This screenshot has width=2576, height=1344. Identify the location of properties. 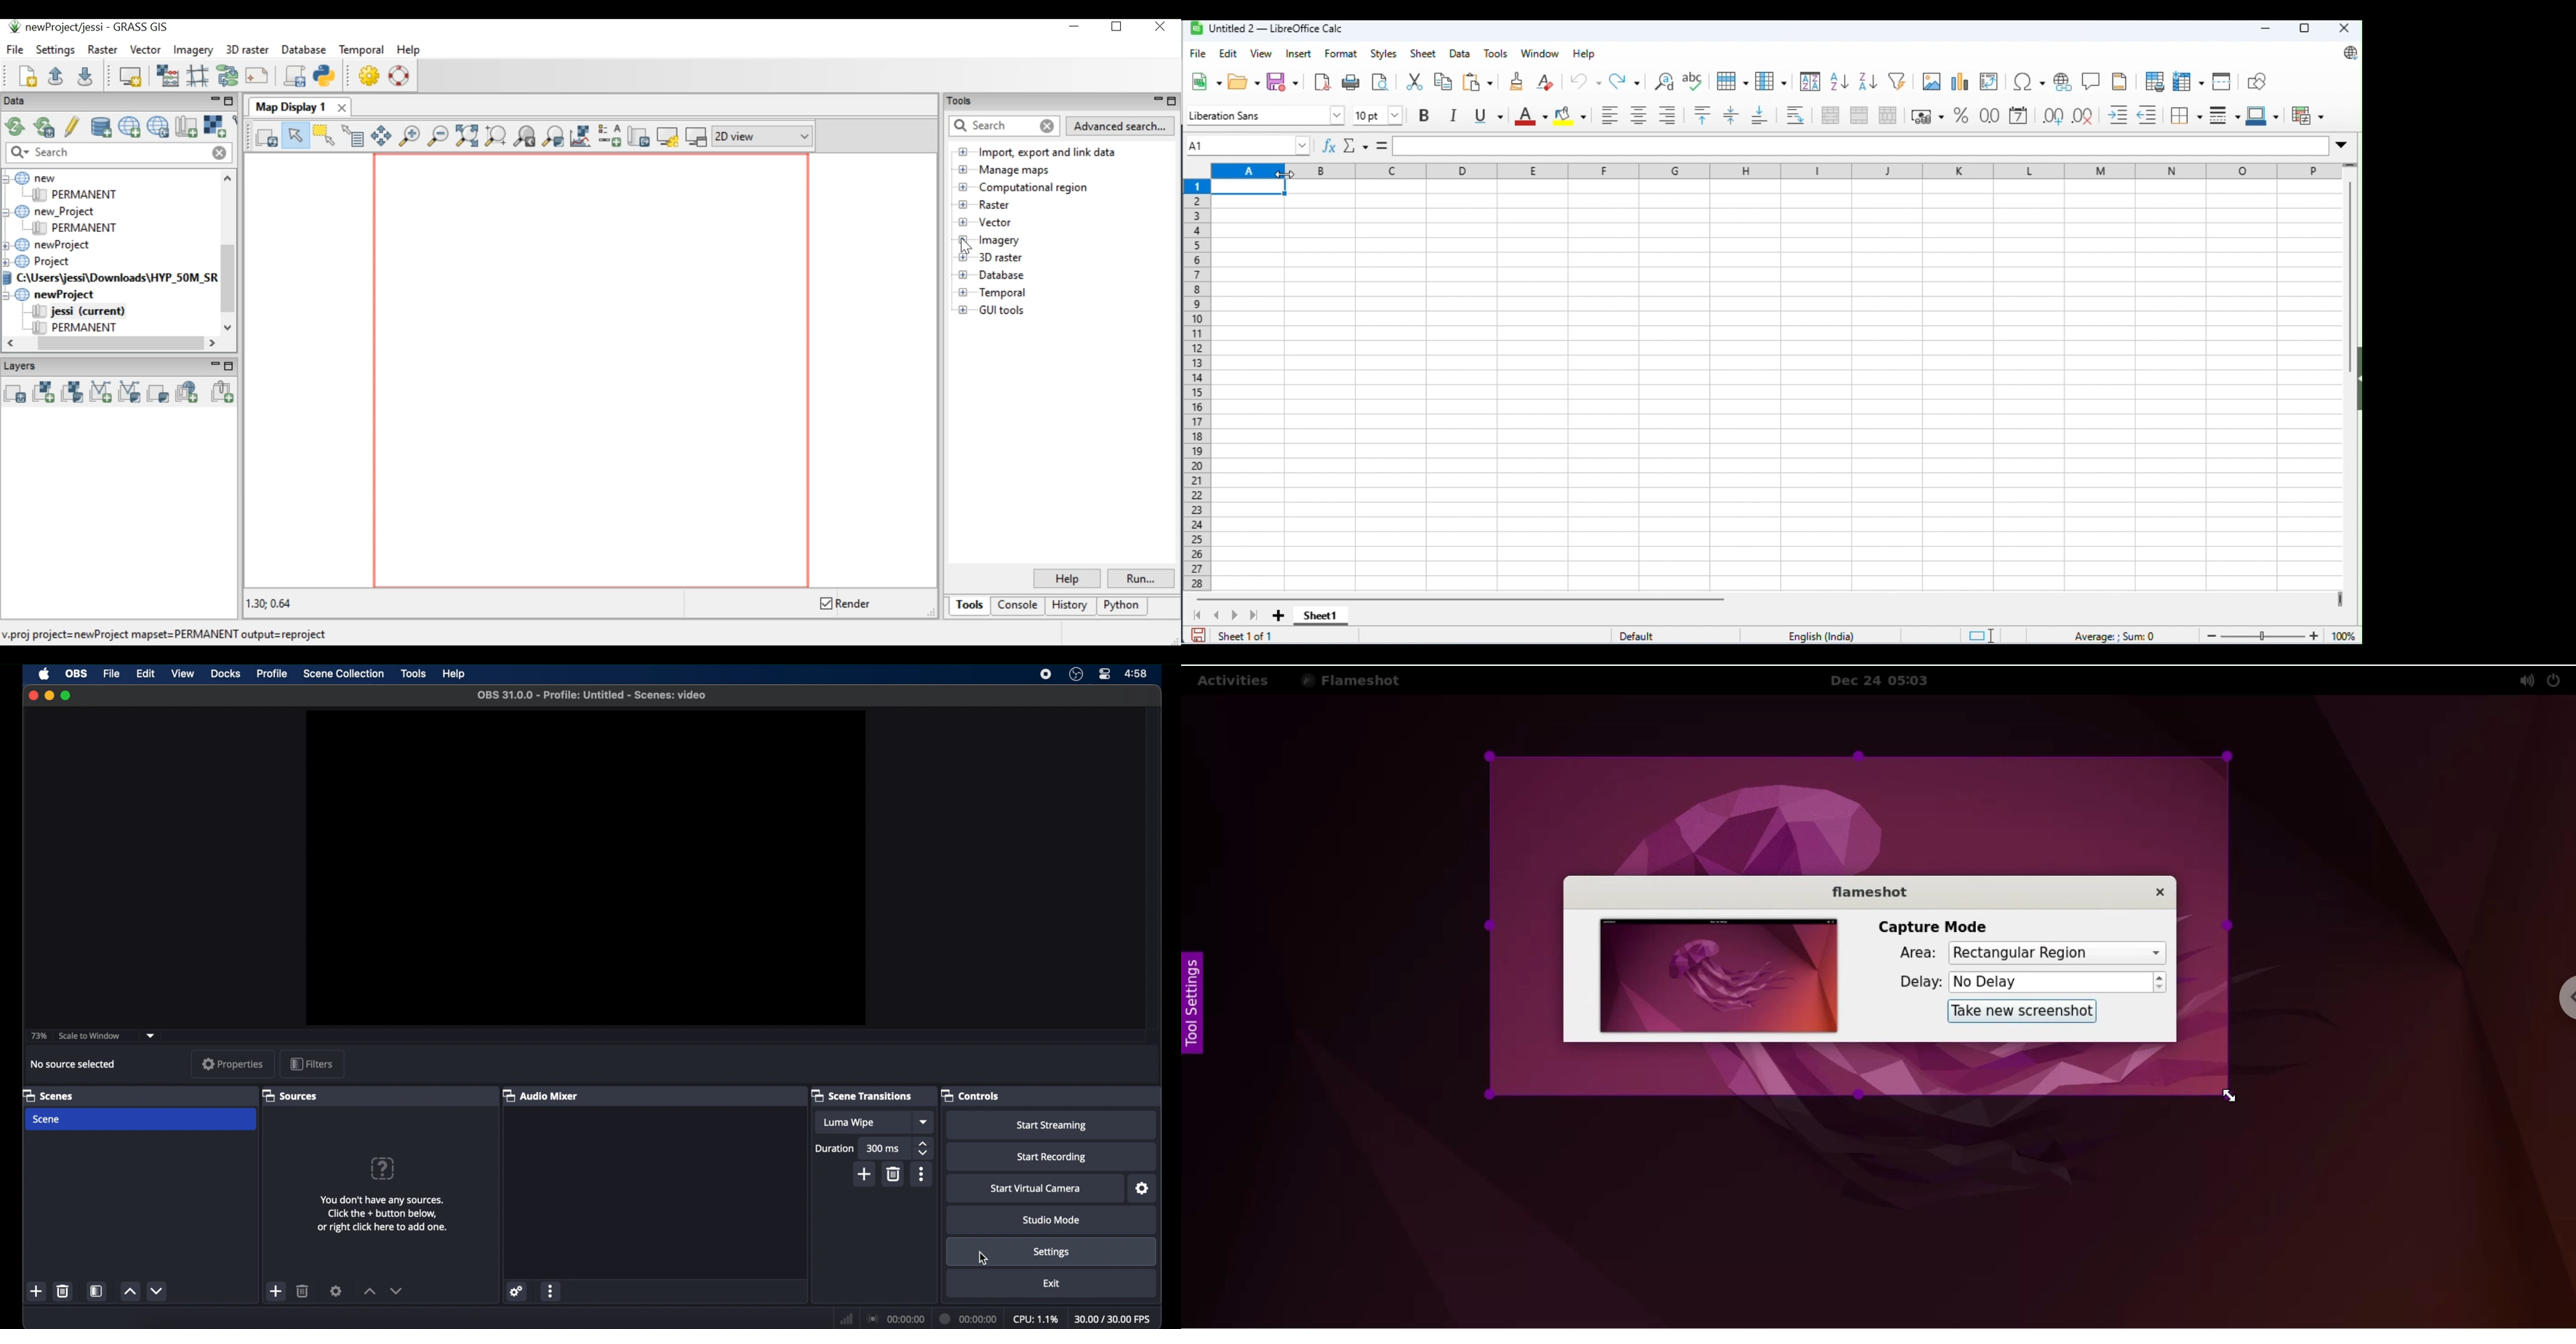
(233, 1064).